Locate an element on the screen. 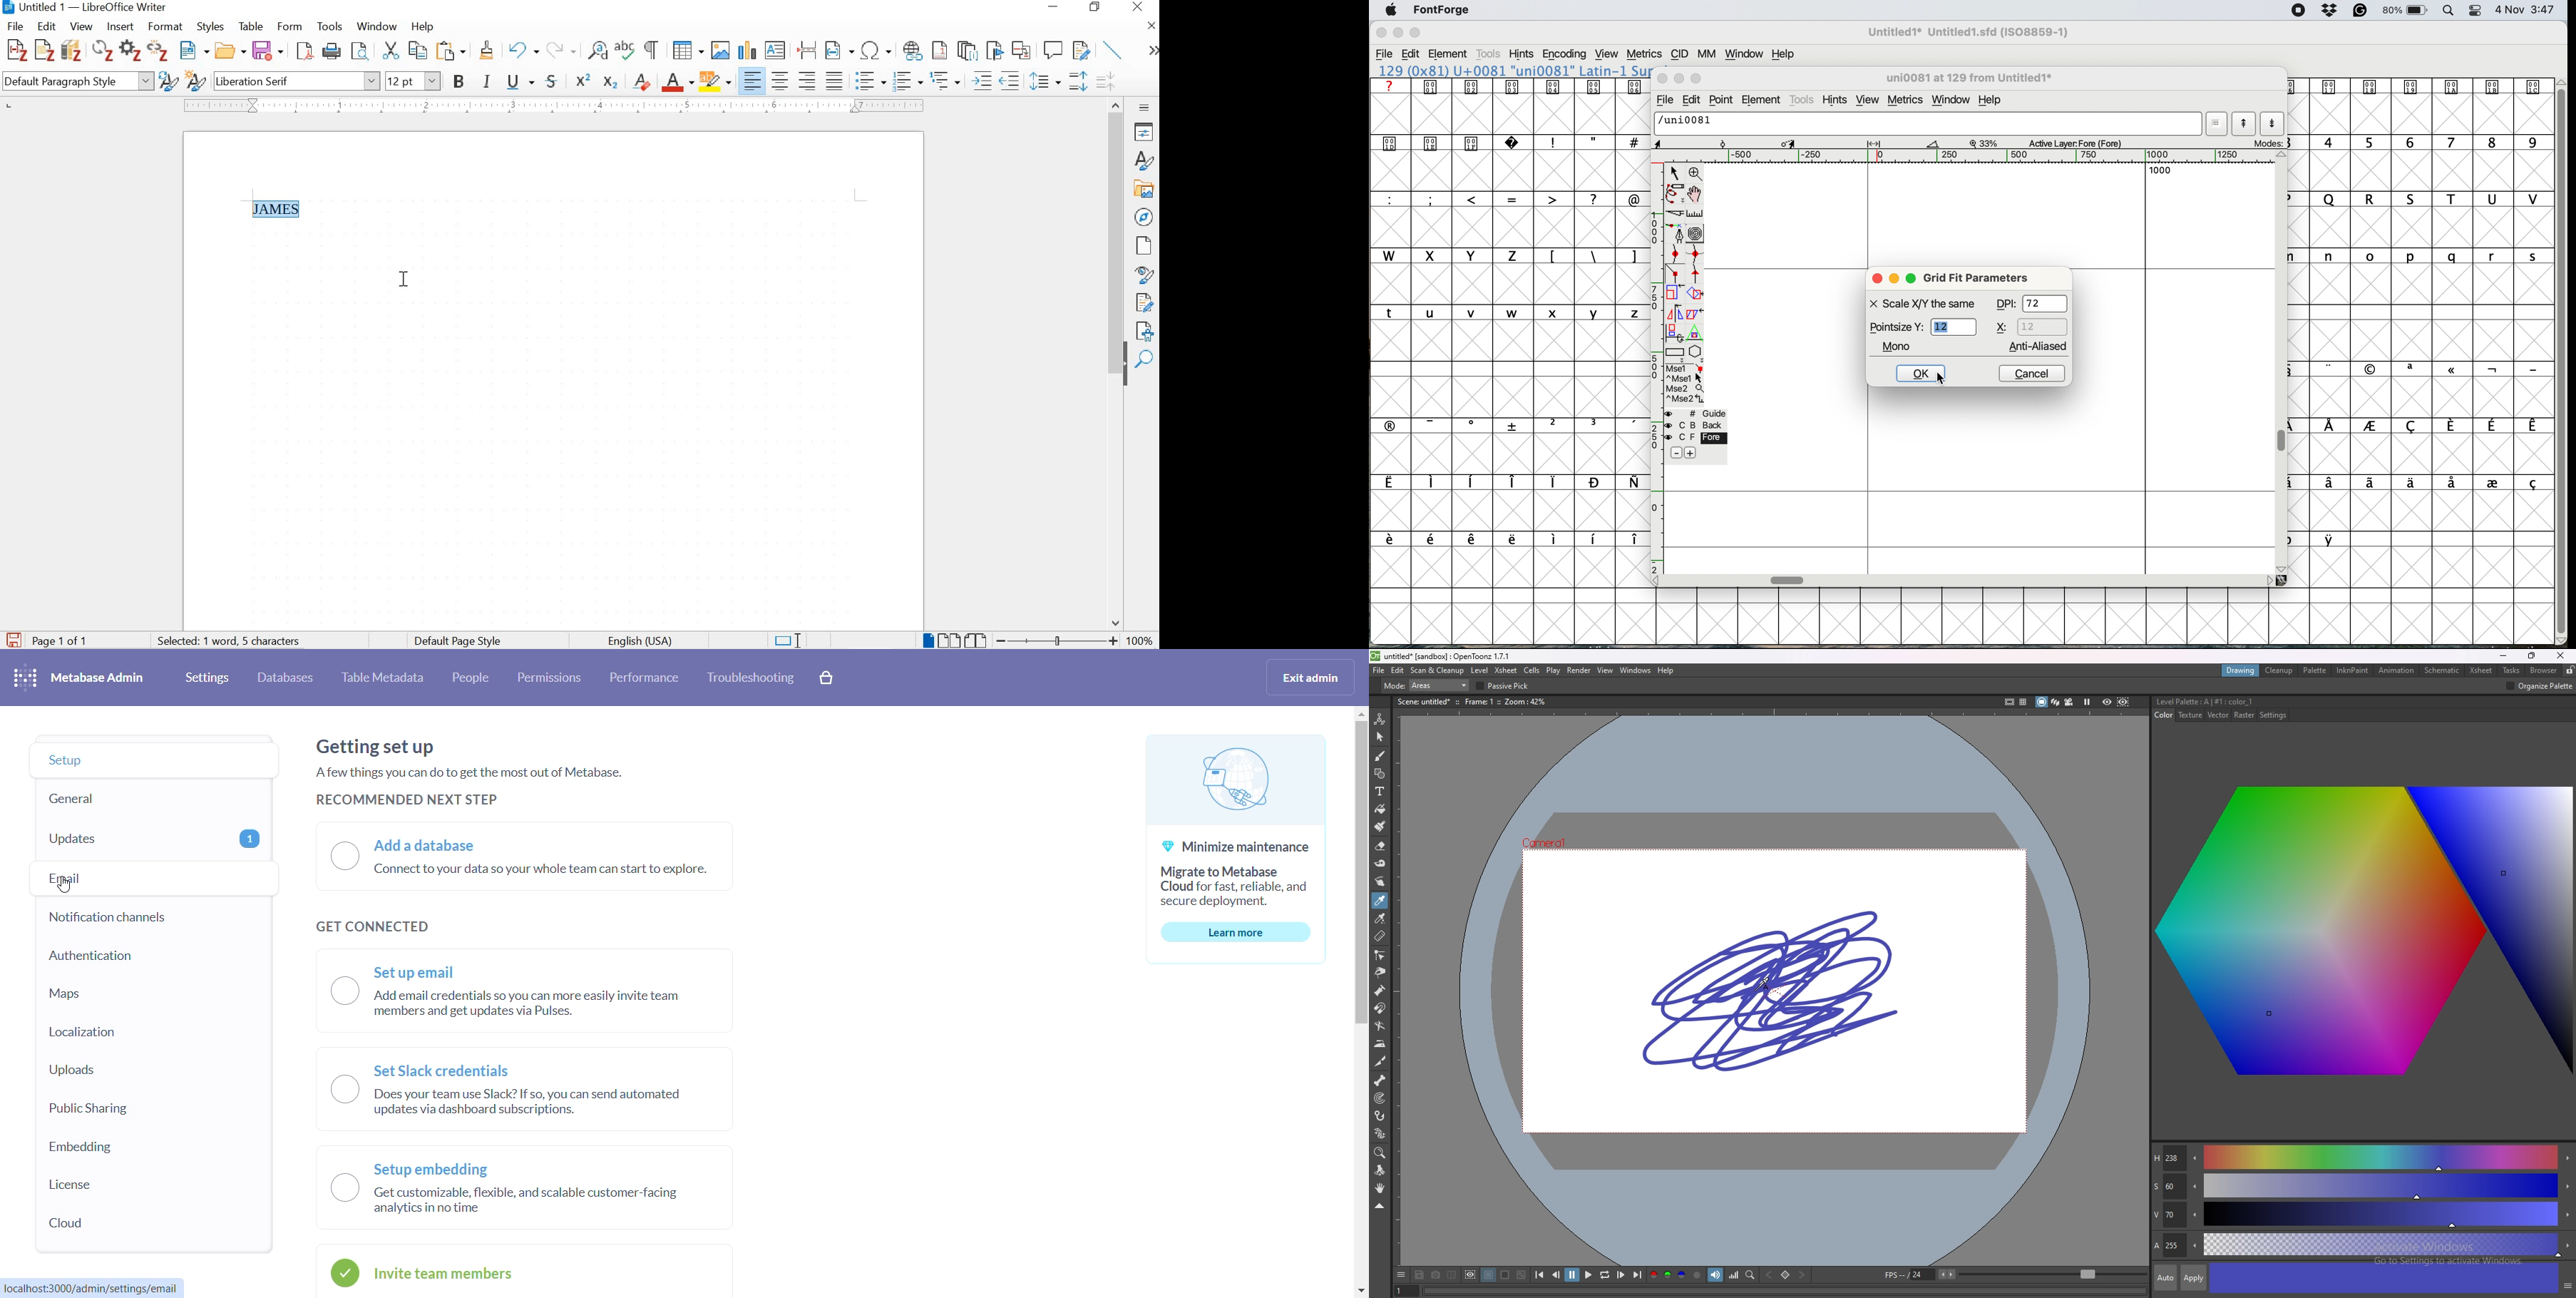  stars and polygons is located at coordinates (1697, 354).